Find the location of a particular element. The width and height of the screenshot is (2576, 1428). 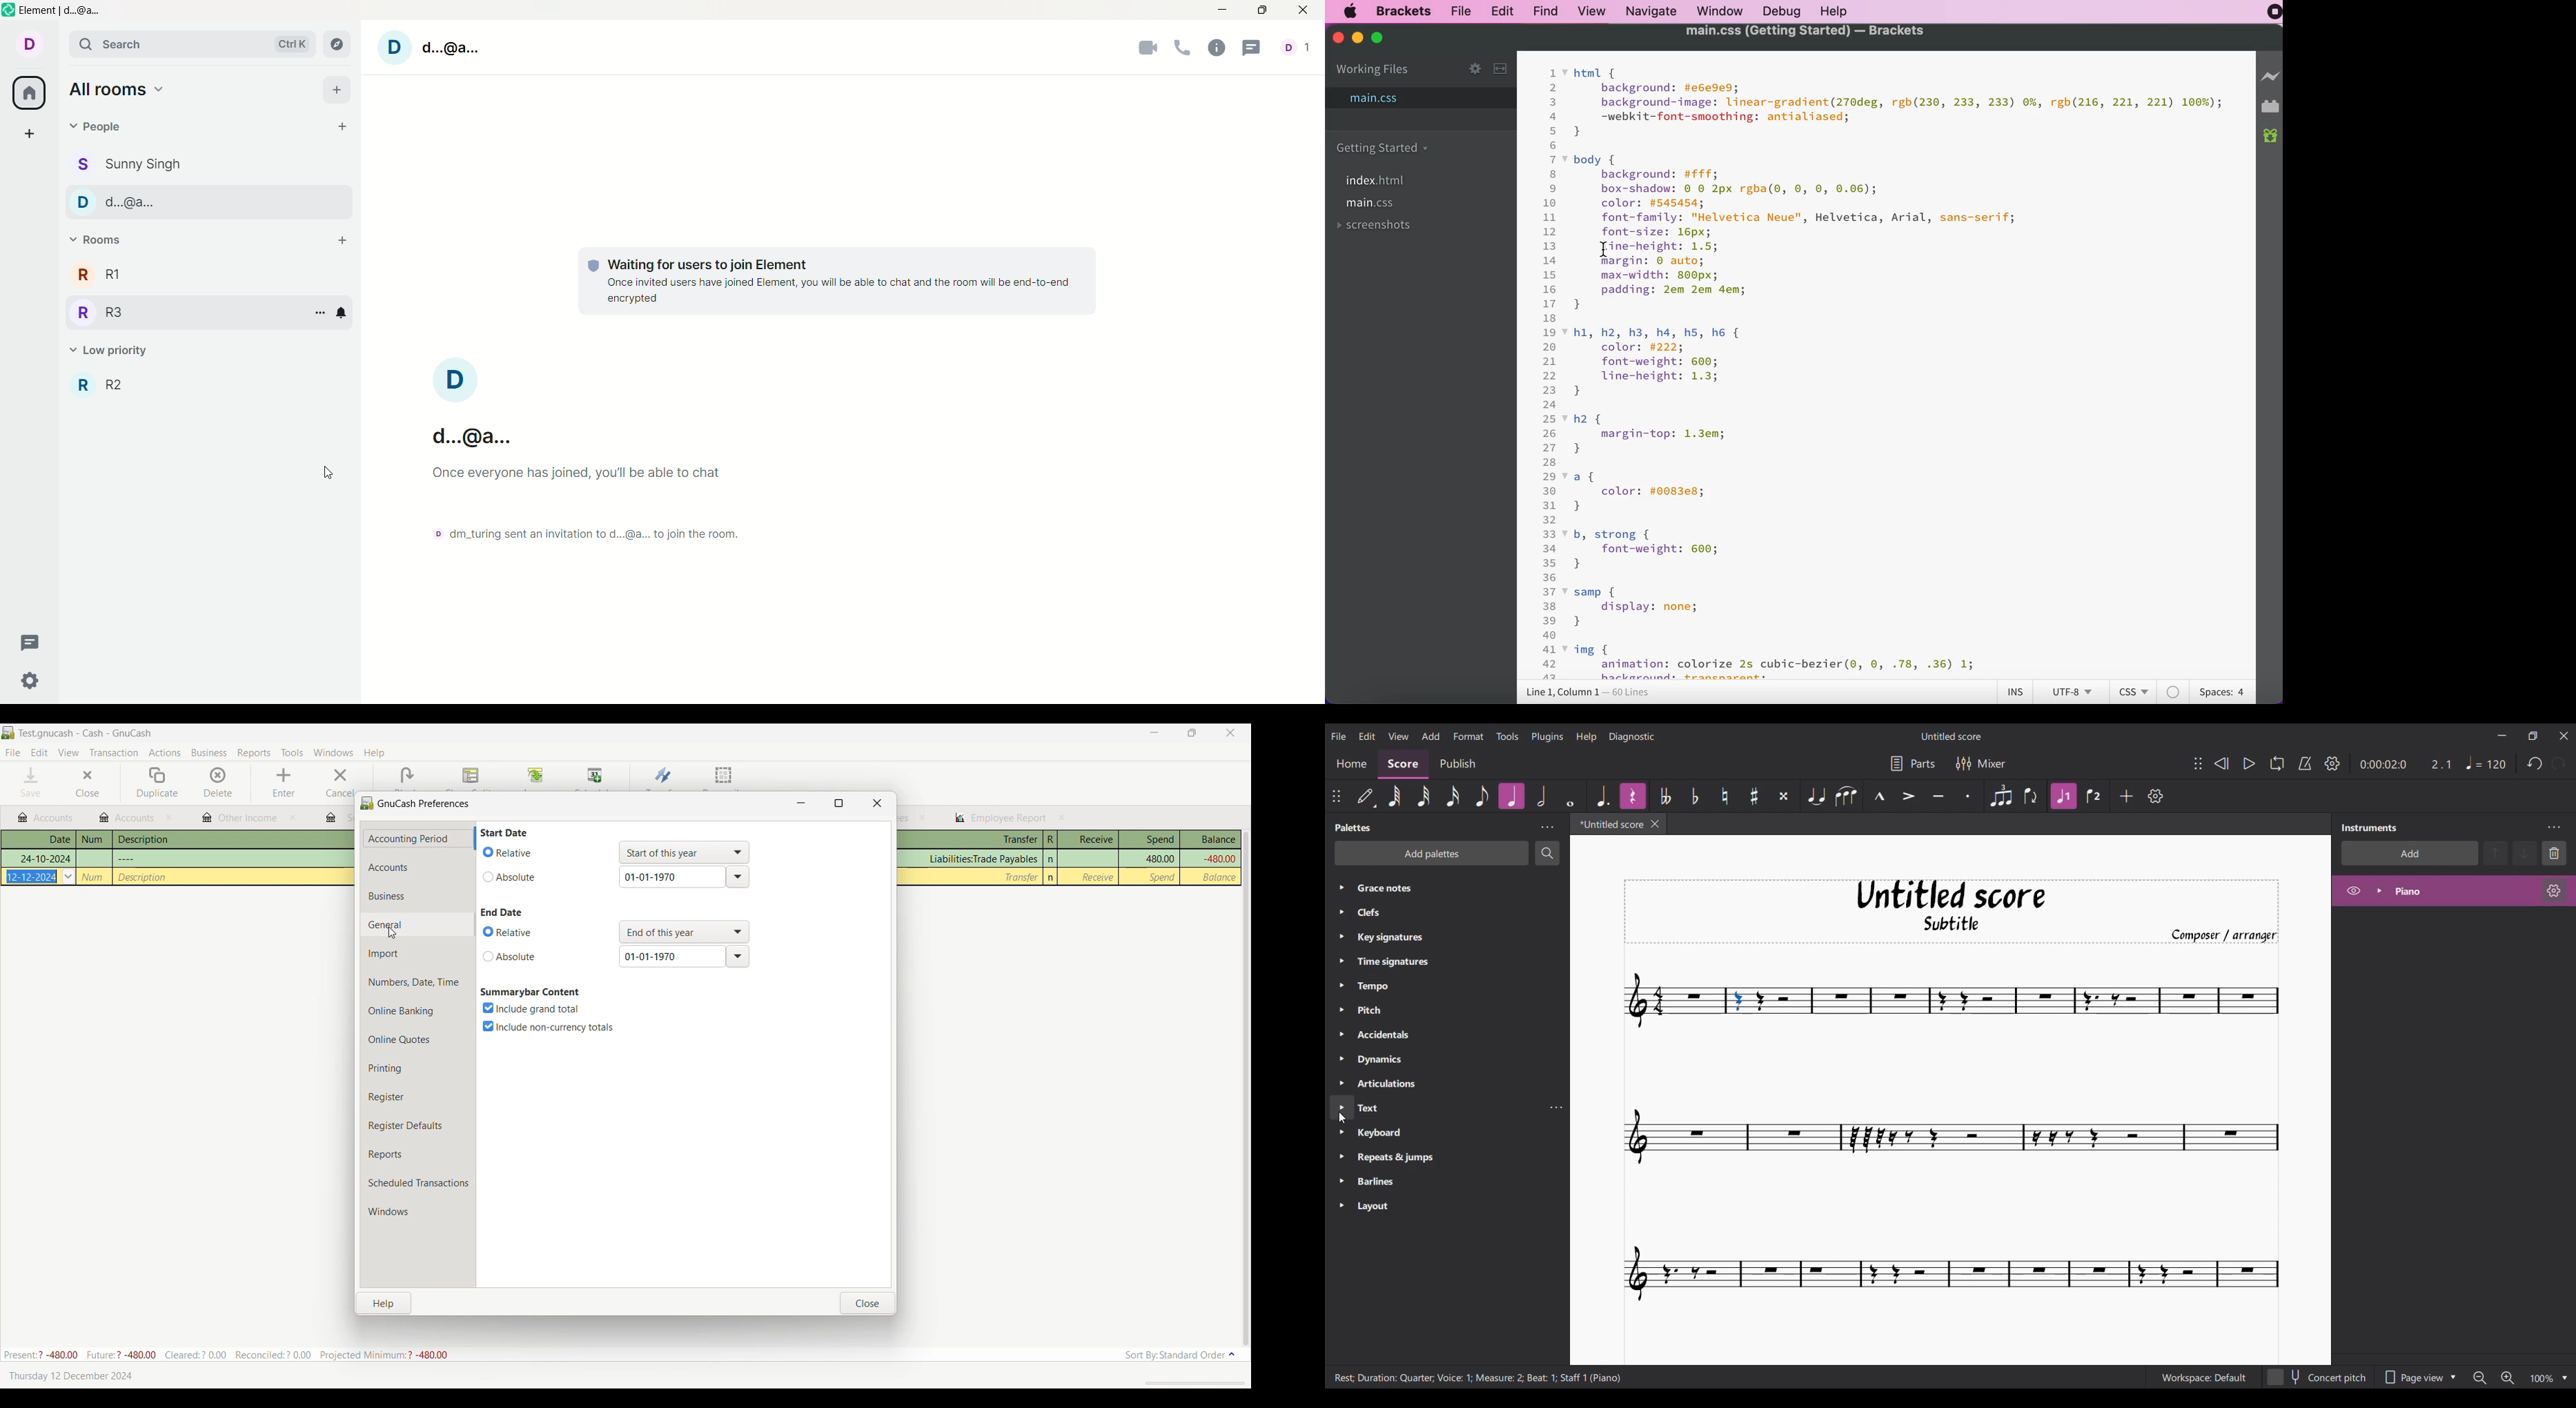

Click to see respective options is located at coordinates (685, 932).